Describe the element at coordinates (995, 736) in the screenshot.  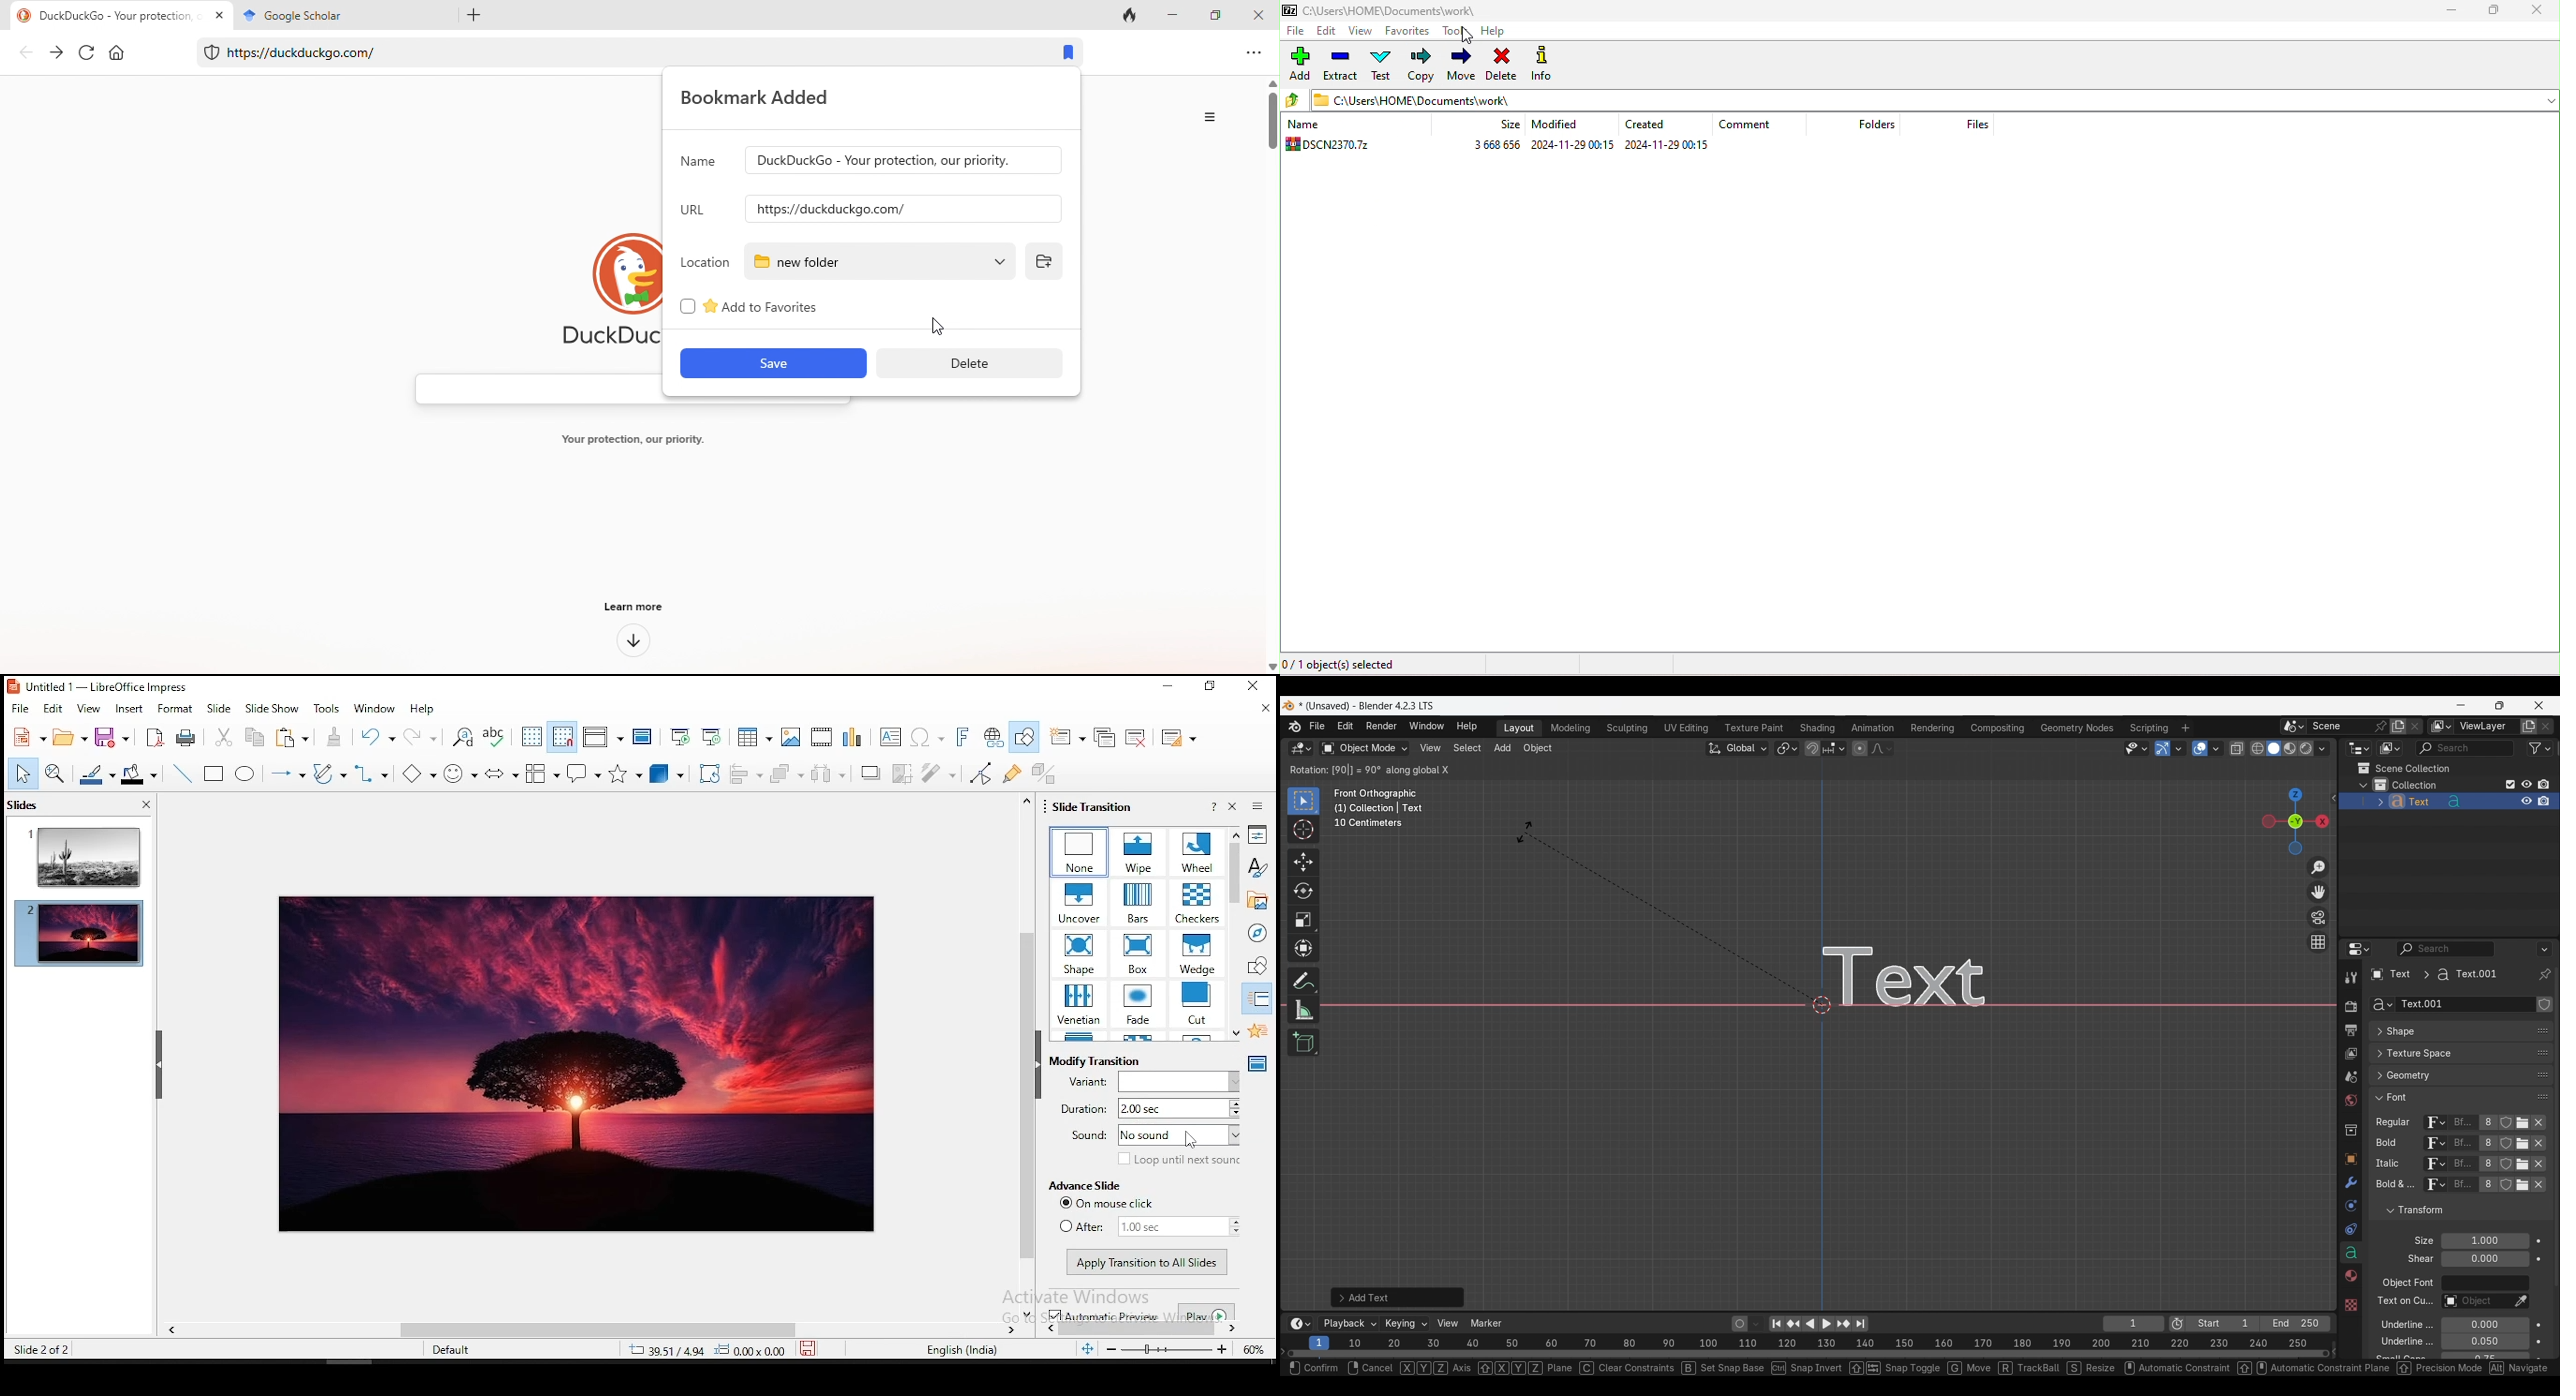
I see `hyperlink` at that location.